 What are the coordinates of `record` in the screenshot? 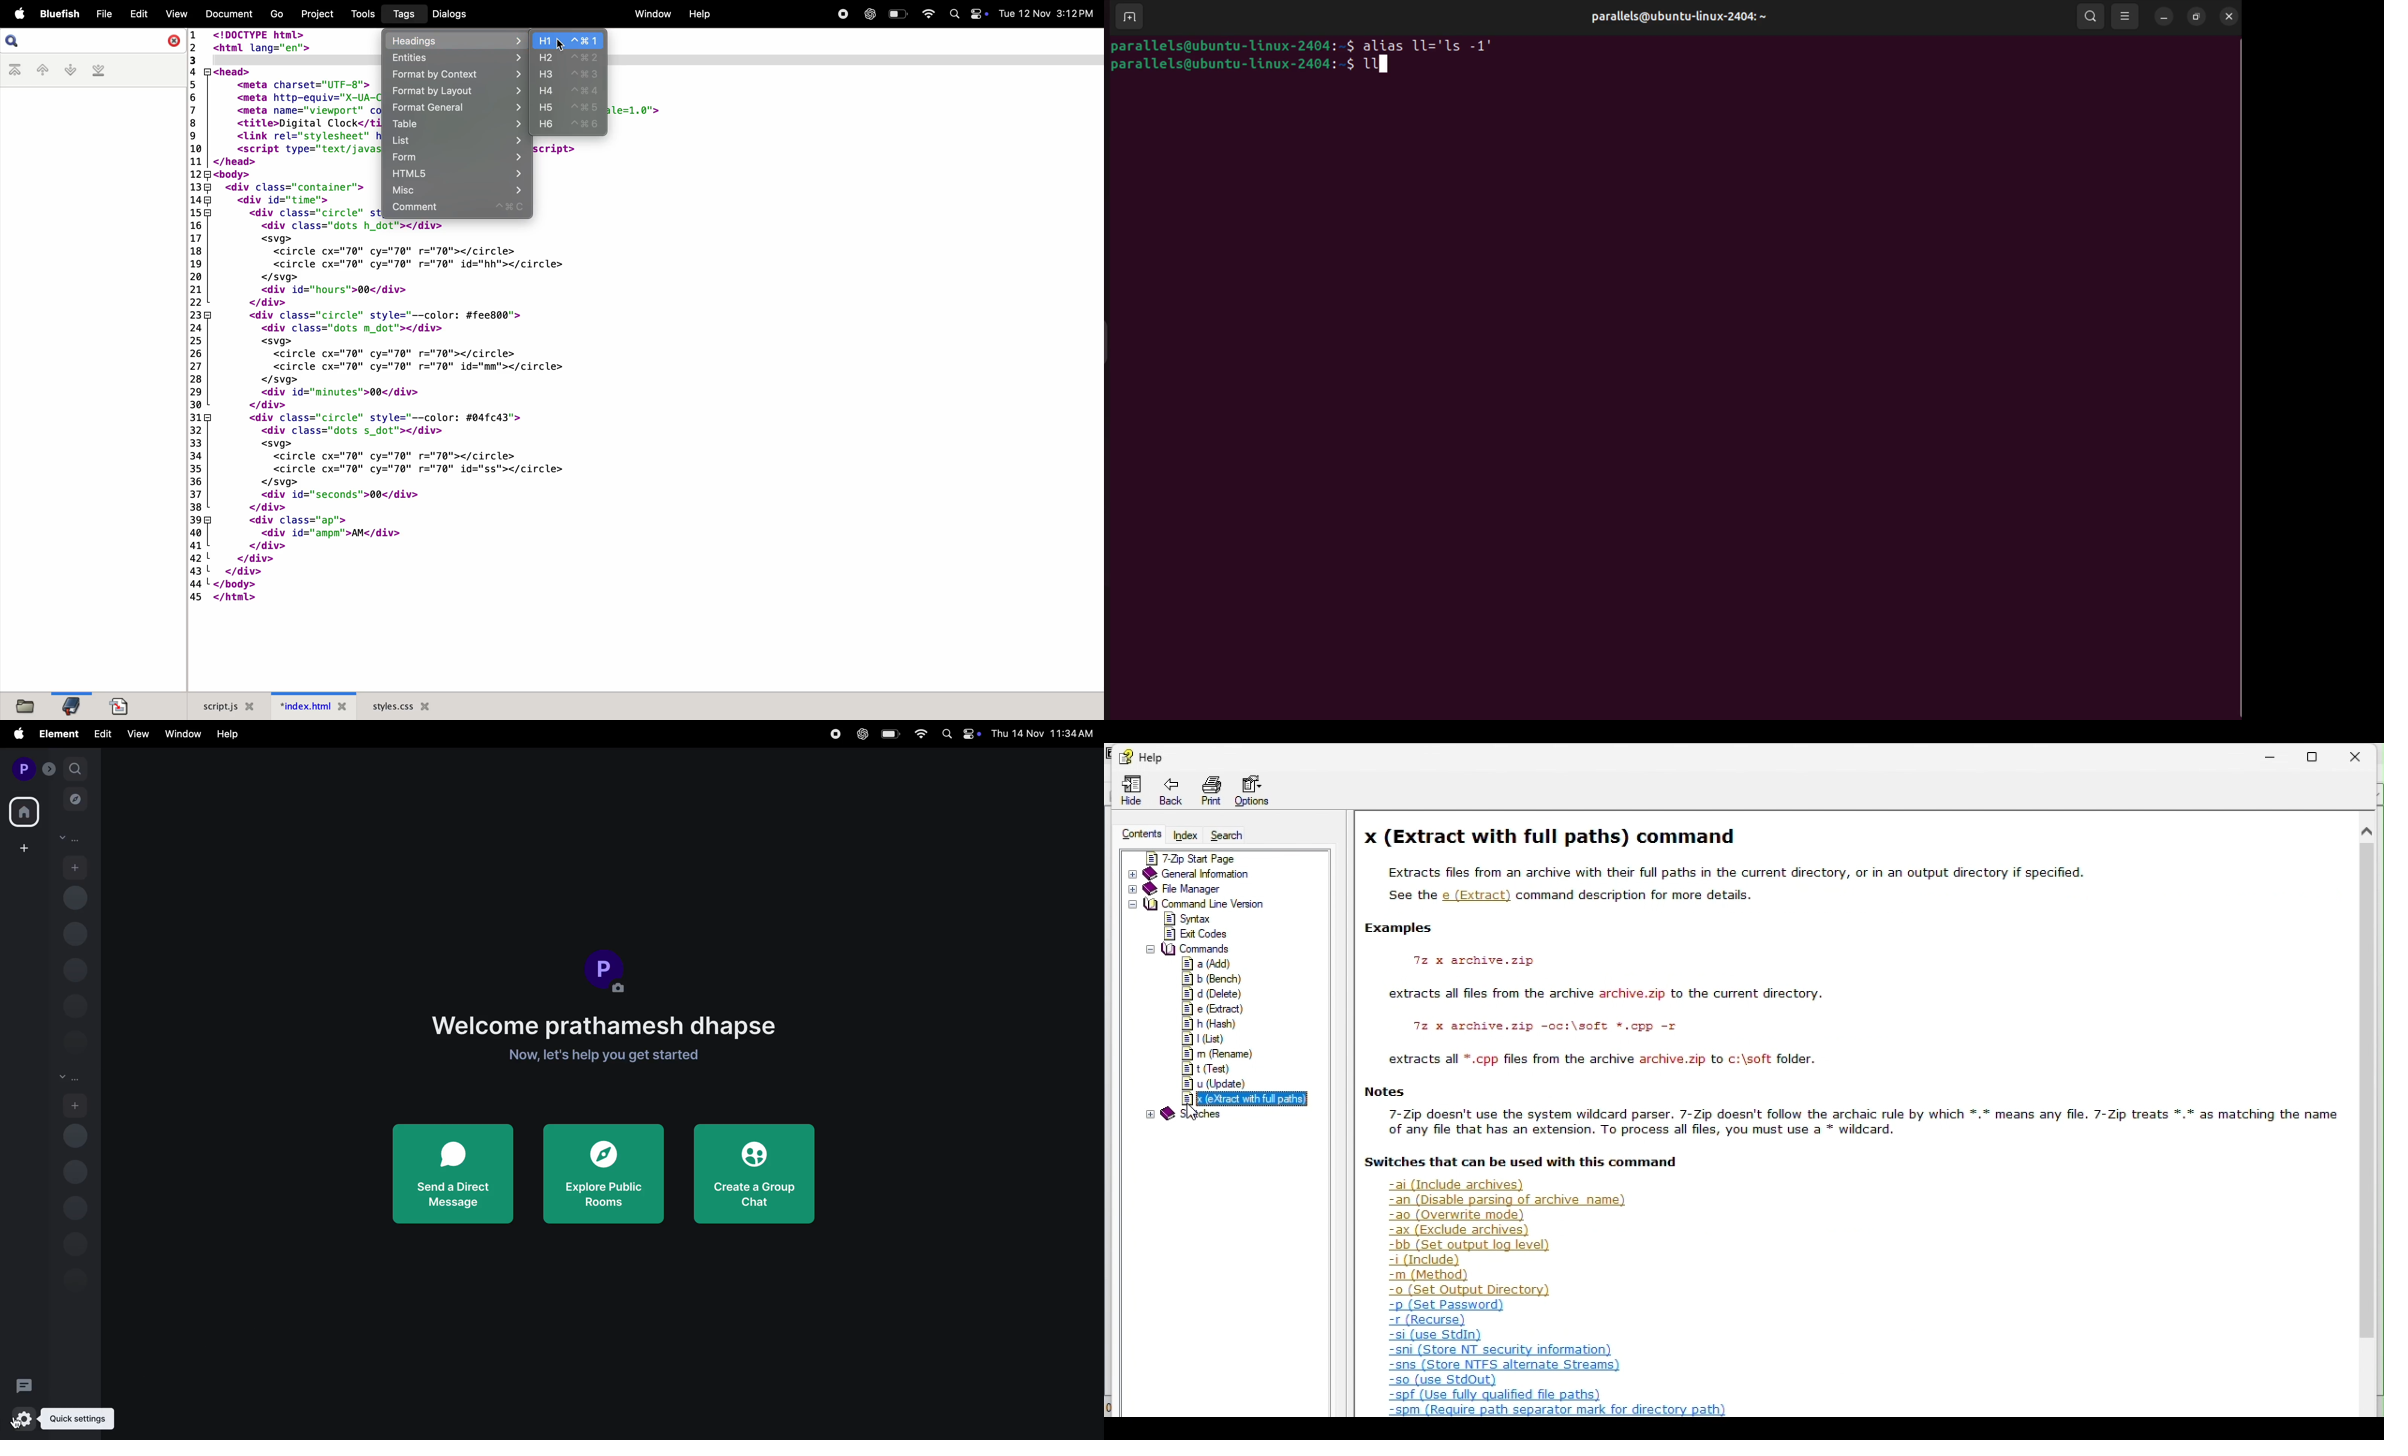 It's located at (836, 734).